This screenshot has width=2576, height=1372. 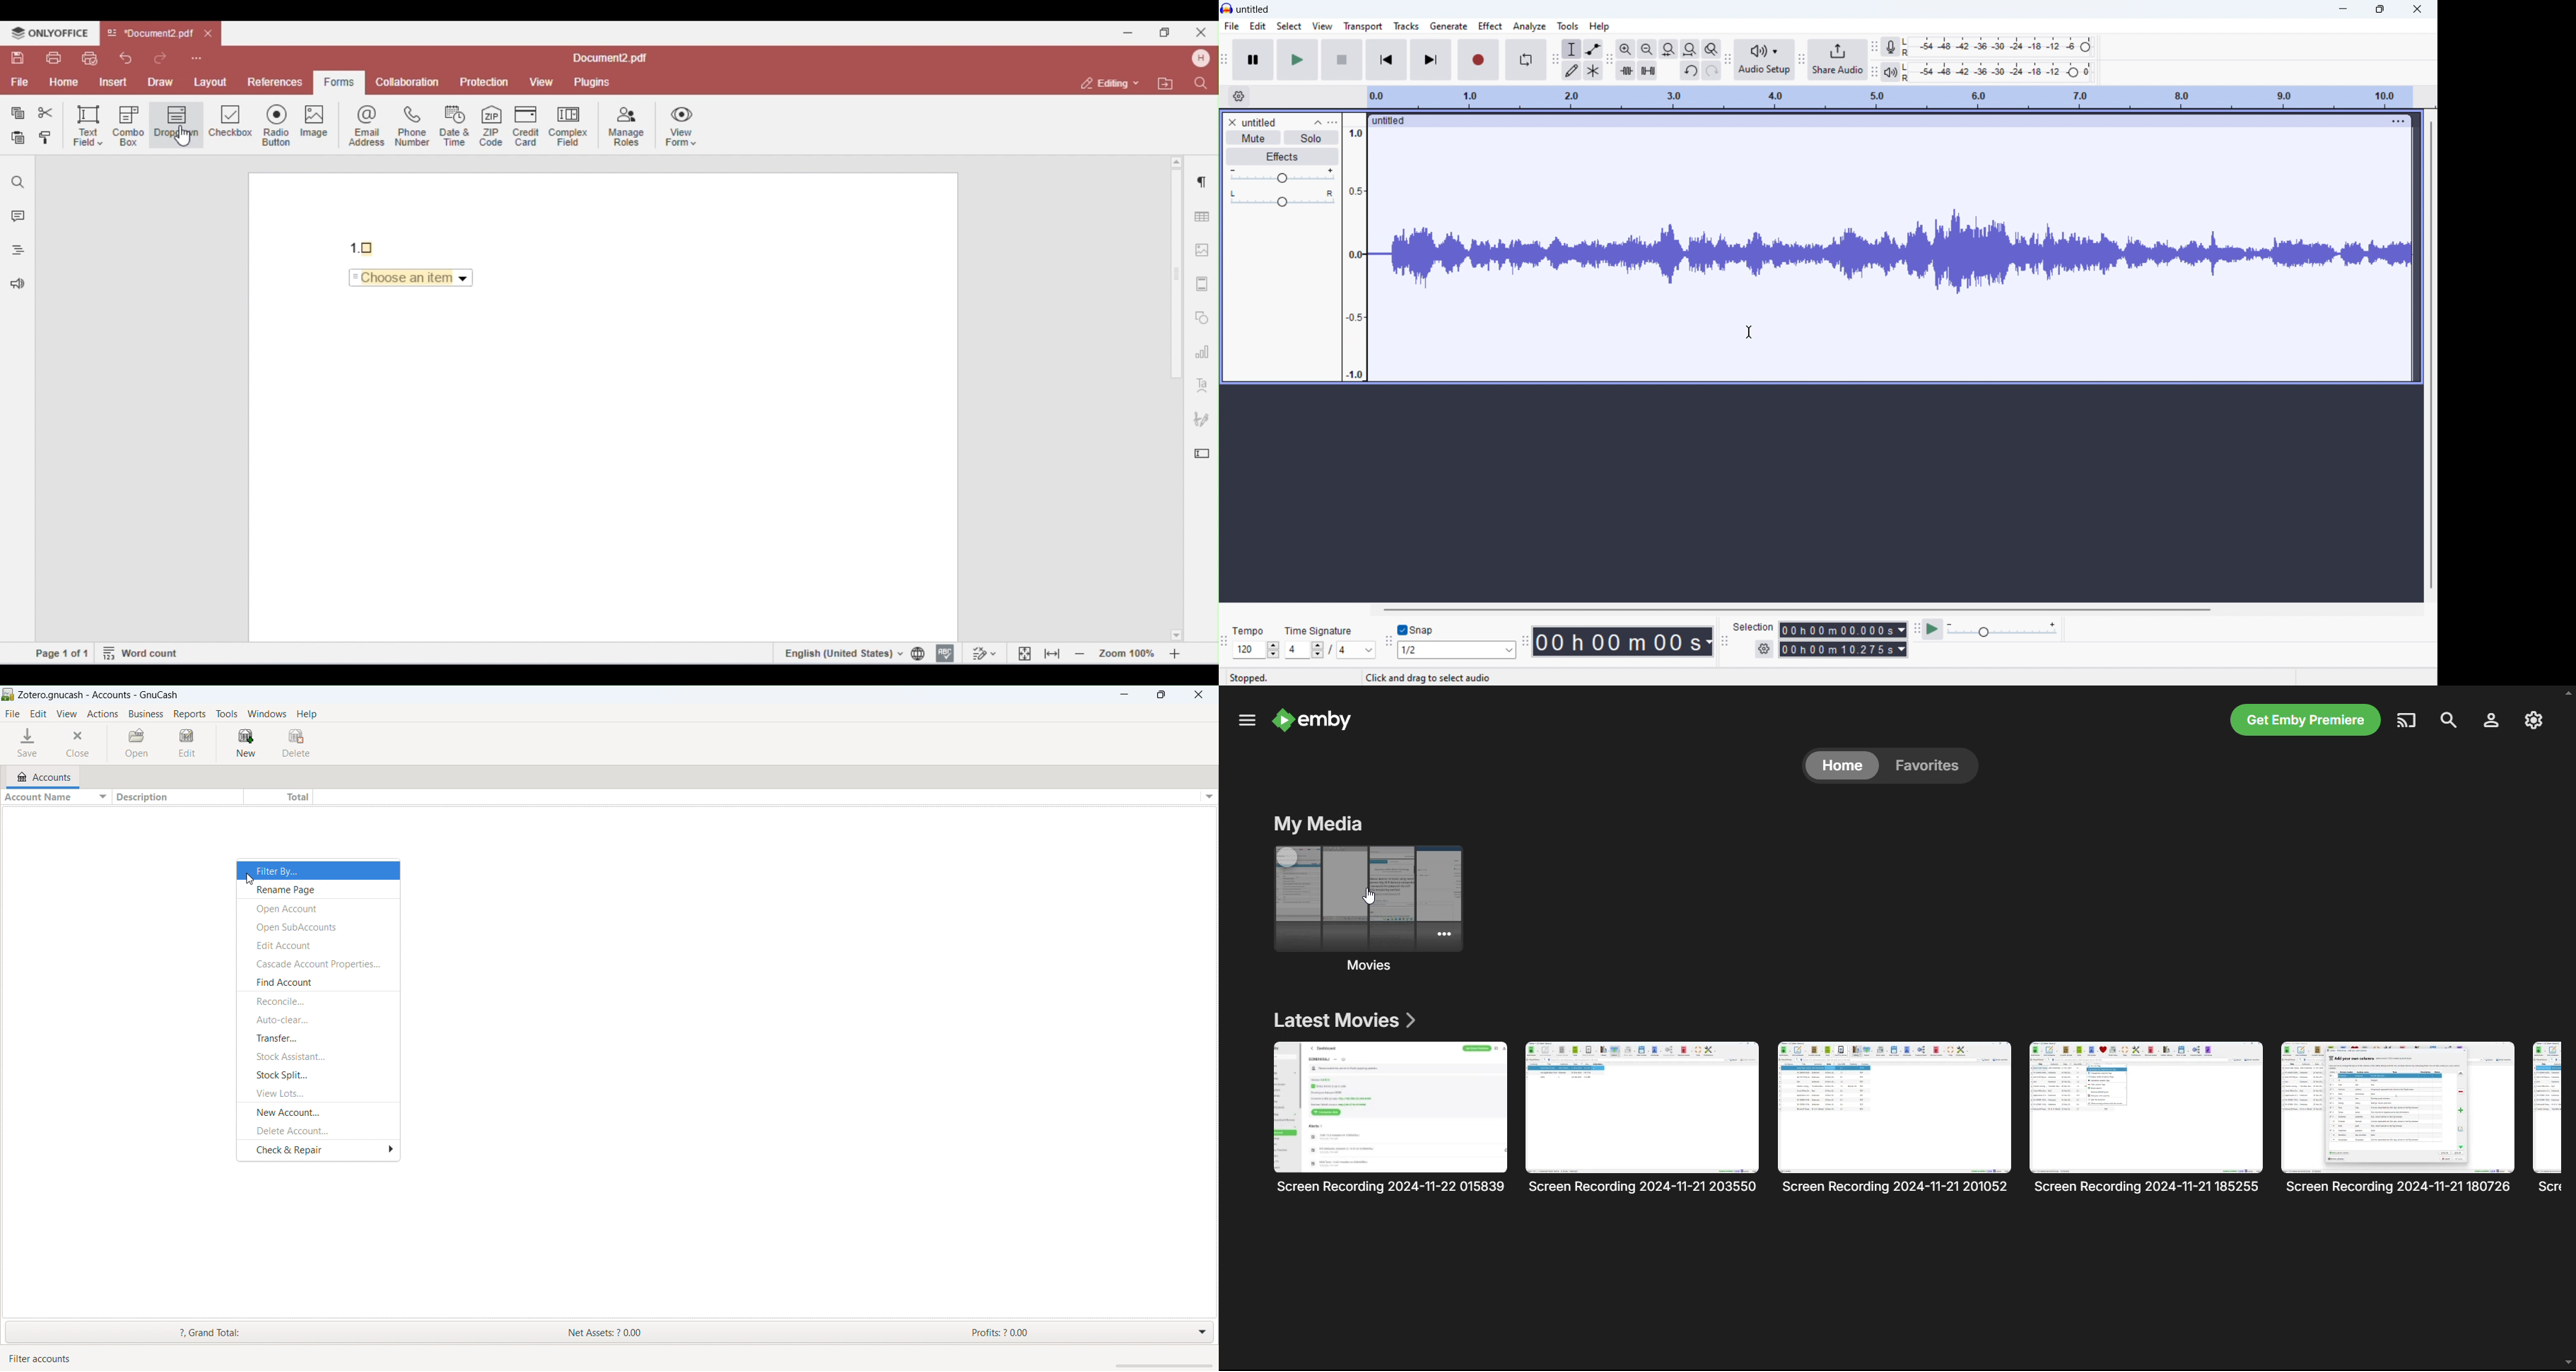 What do you see at coordinates (1246, 719) in the screenshot?
I see `menu` at bounding box center [1246, 719].